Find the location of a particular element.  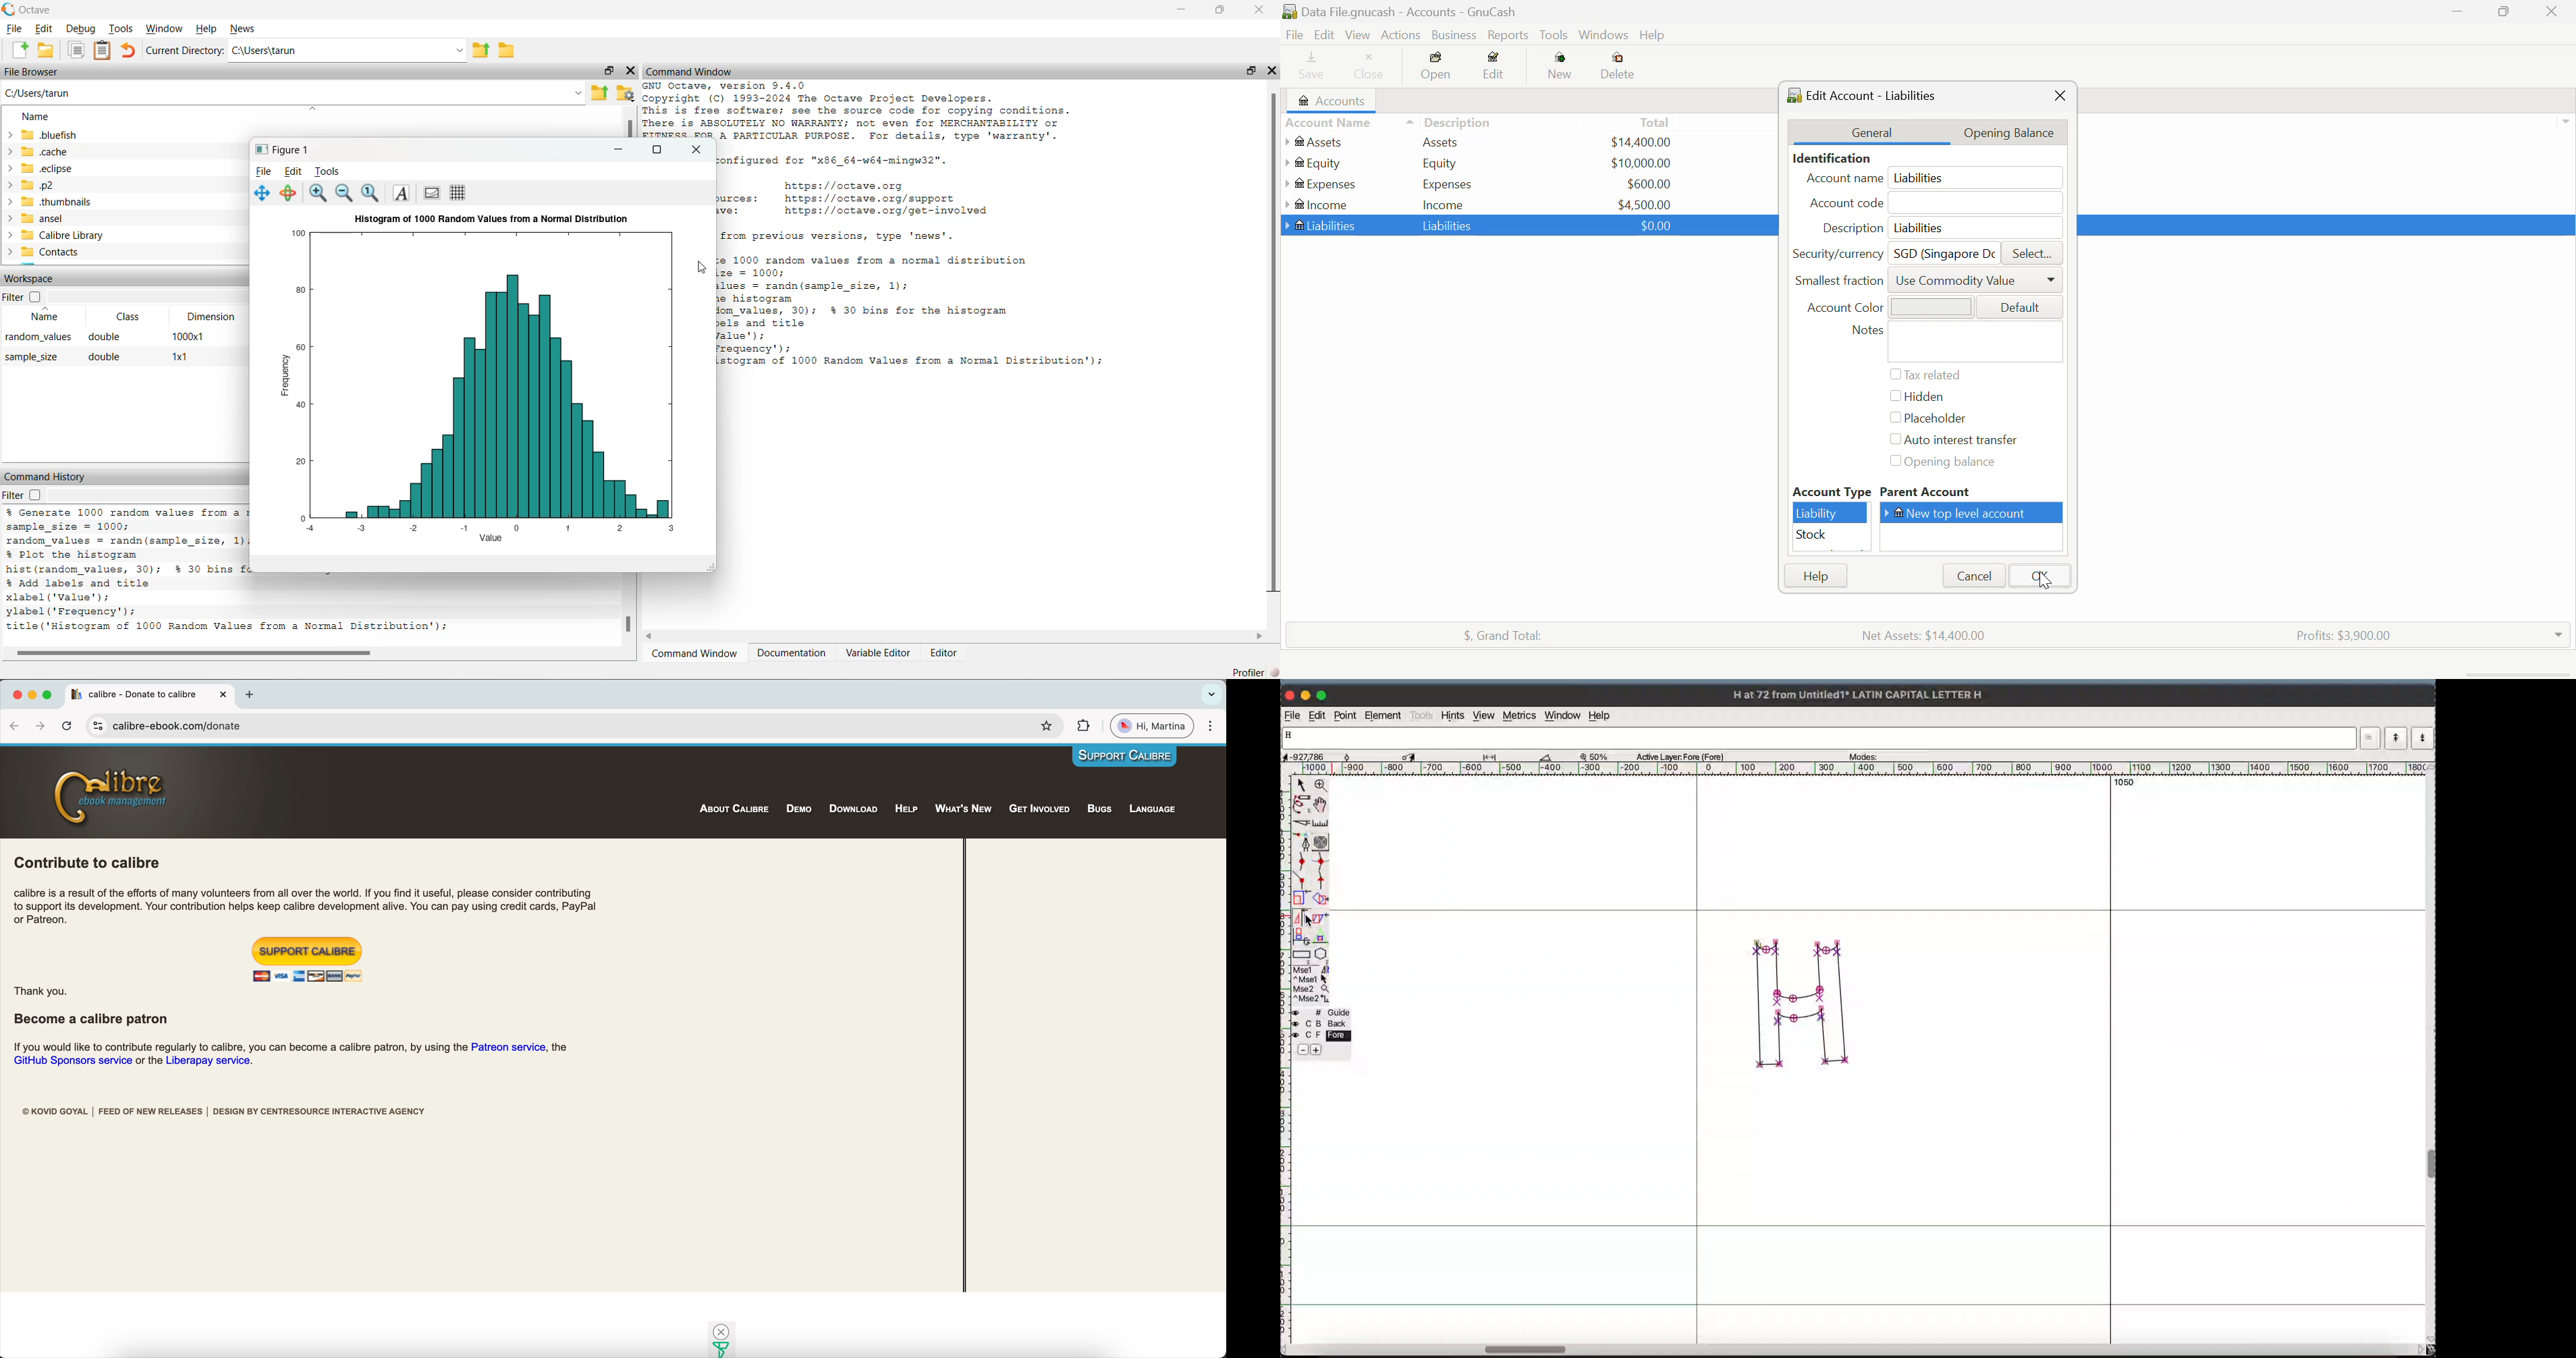

Liability is located at coordinates (1831, 513).